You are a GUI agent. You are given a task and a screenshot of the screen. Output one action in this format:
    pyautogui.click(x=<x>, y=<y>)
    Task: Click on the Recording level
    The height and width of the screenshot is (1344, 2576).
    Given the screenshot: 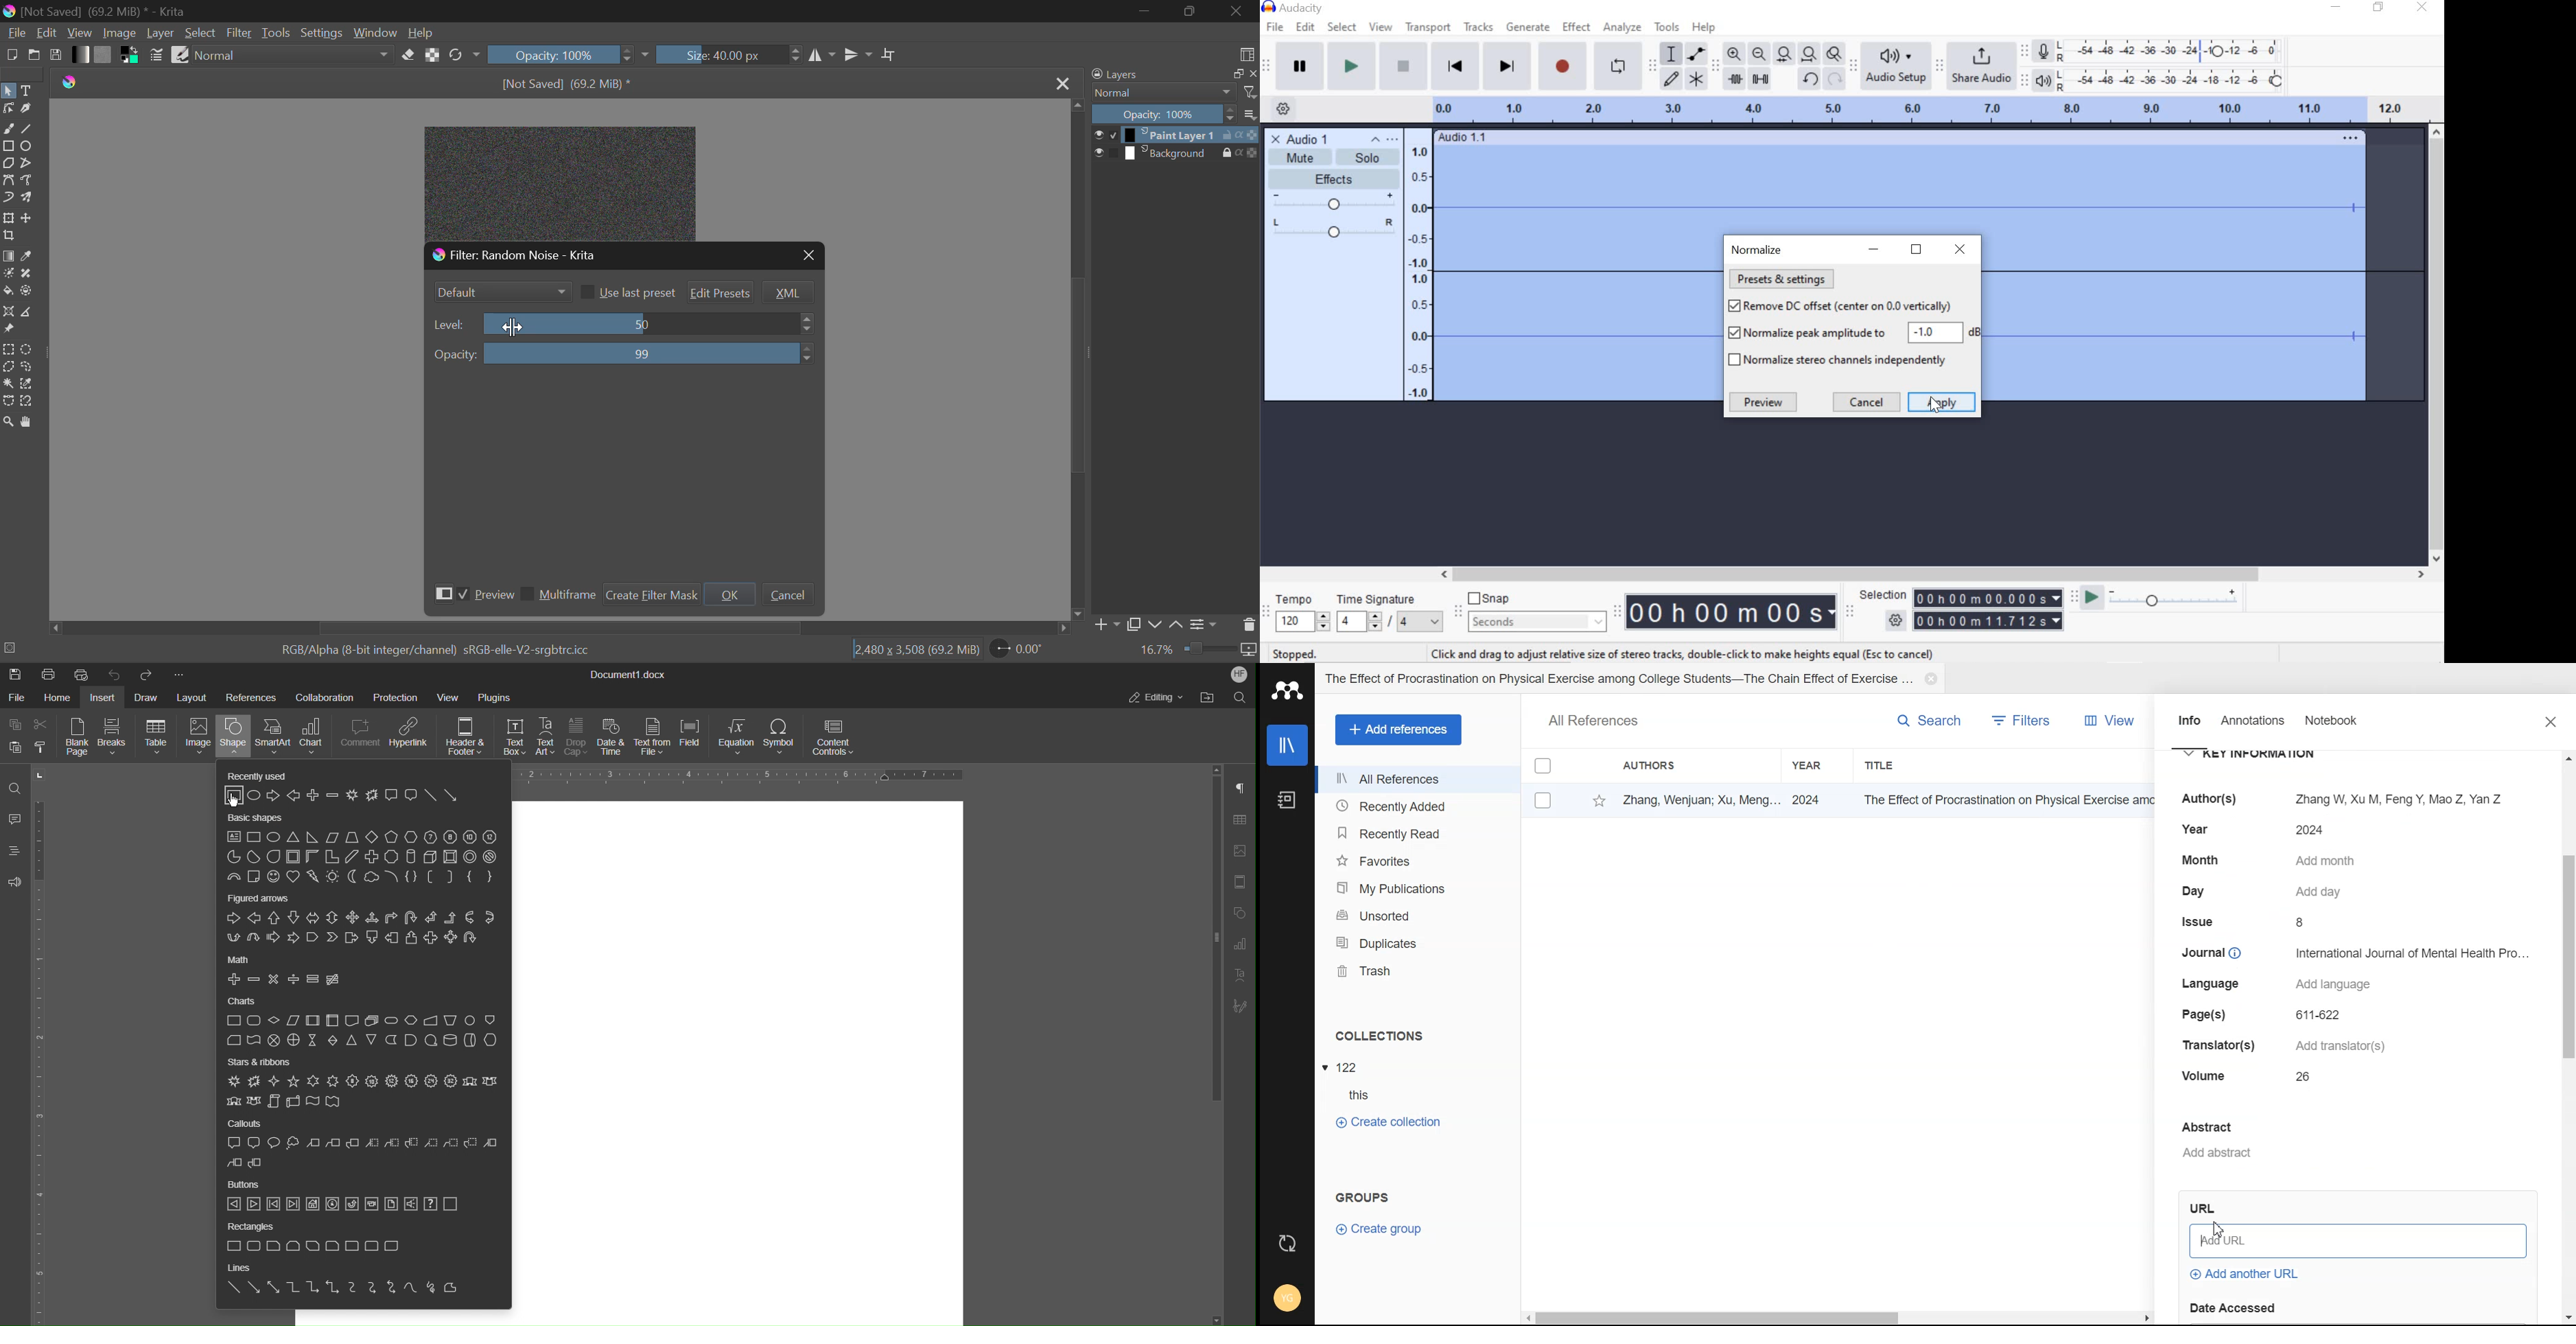 What is the action you would take?
    pyautogui.click(x=2175, y=48)
    